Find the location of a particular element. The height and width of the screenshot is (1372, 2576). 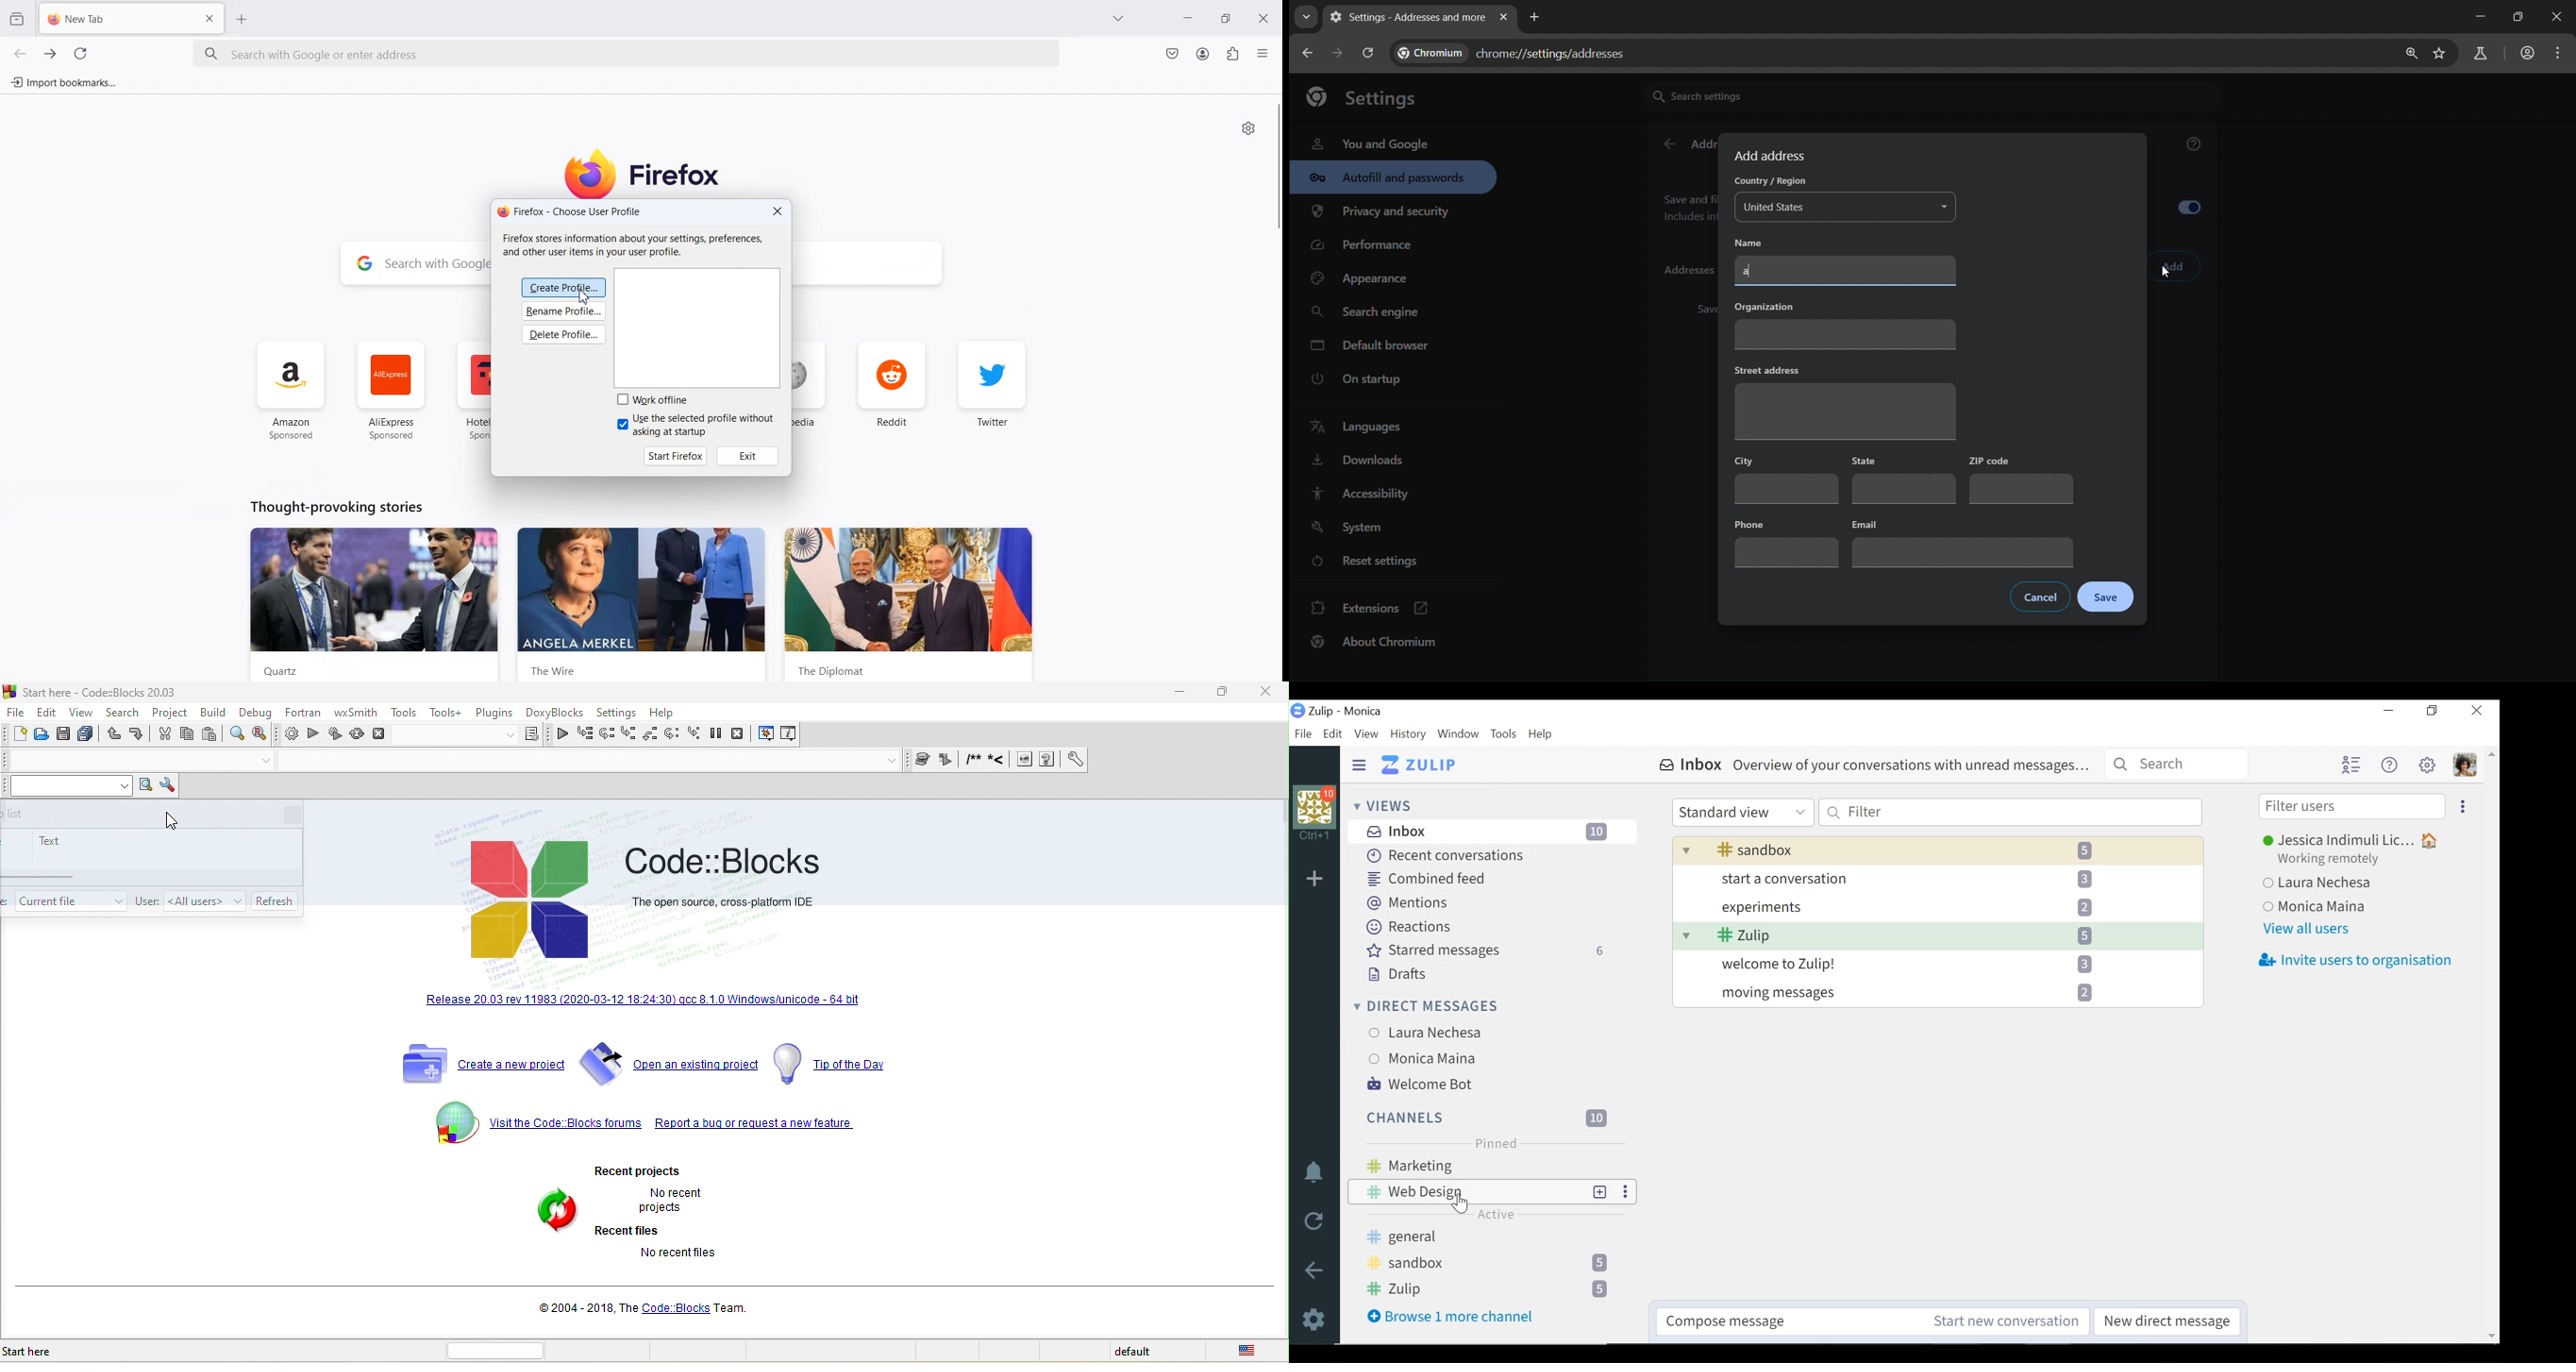

default engine is located at coordinates (1372, 347).